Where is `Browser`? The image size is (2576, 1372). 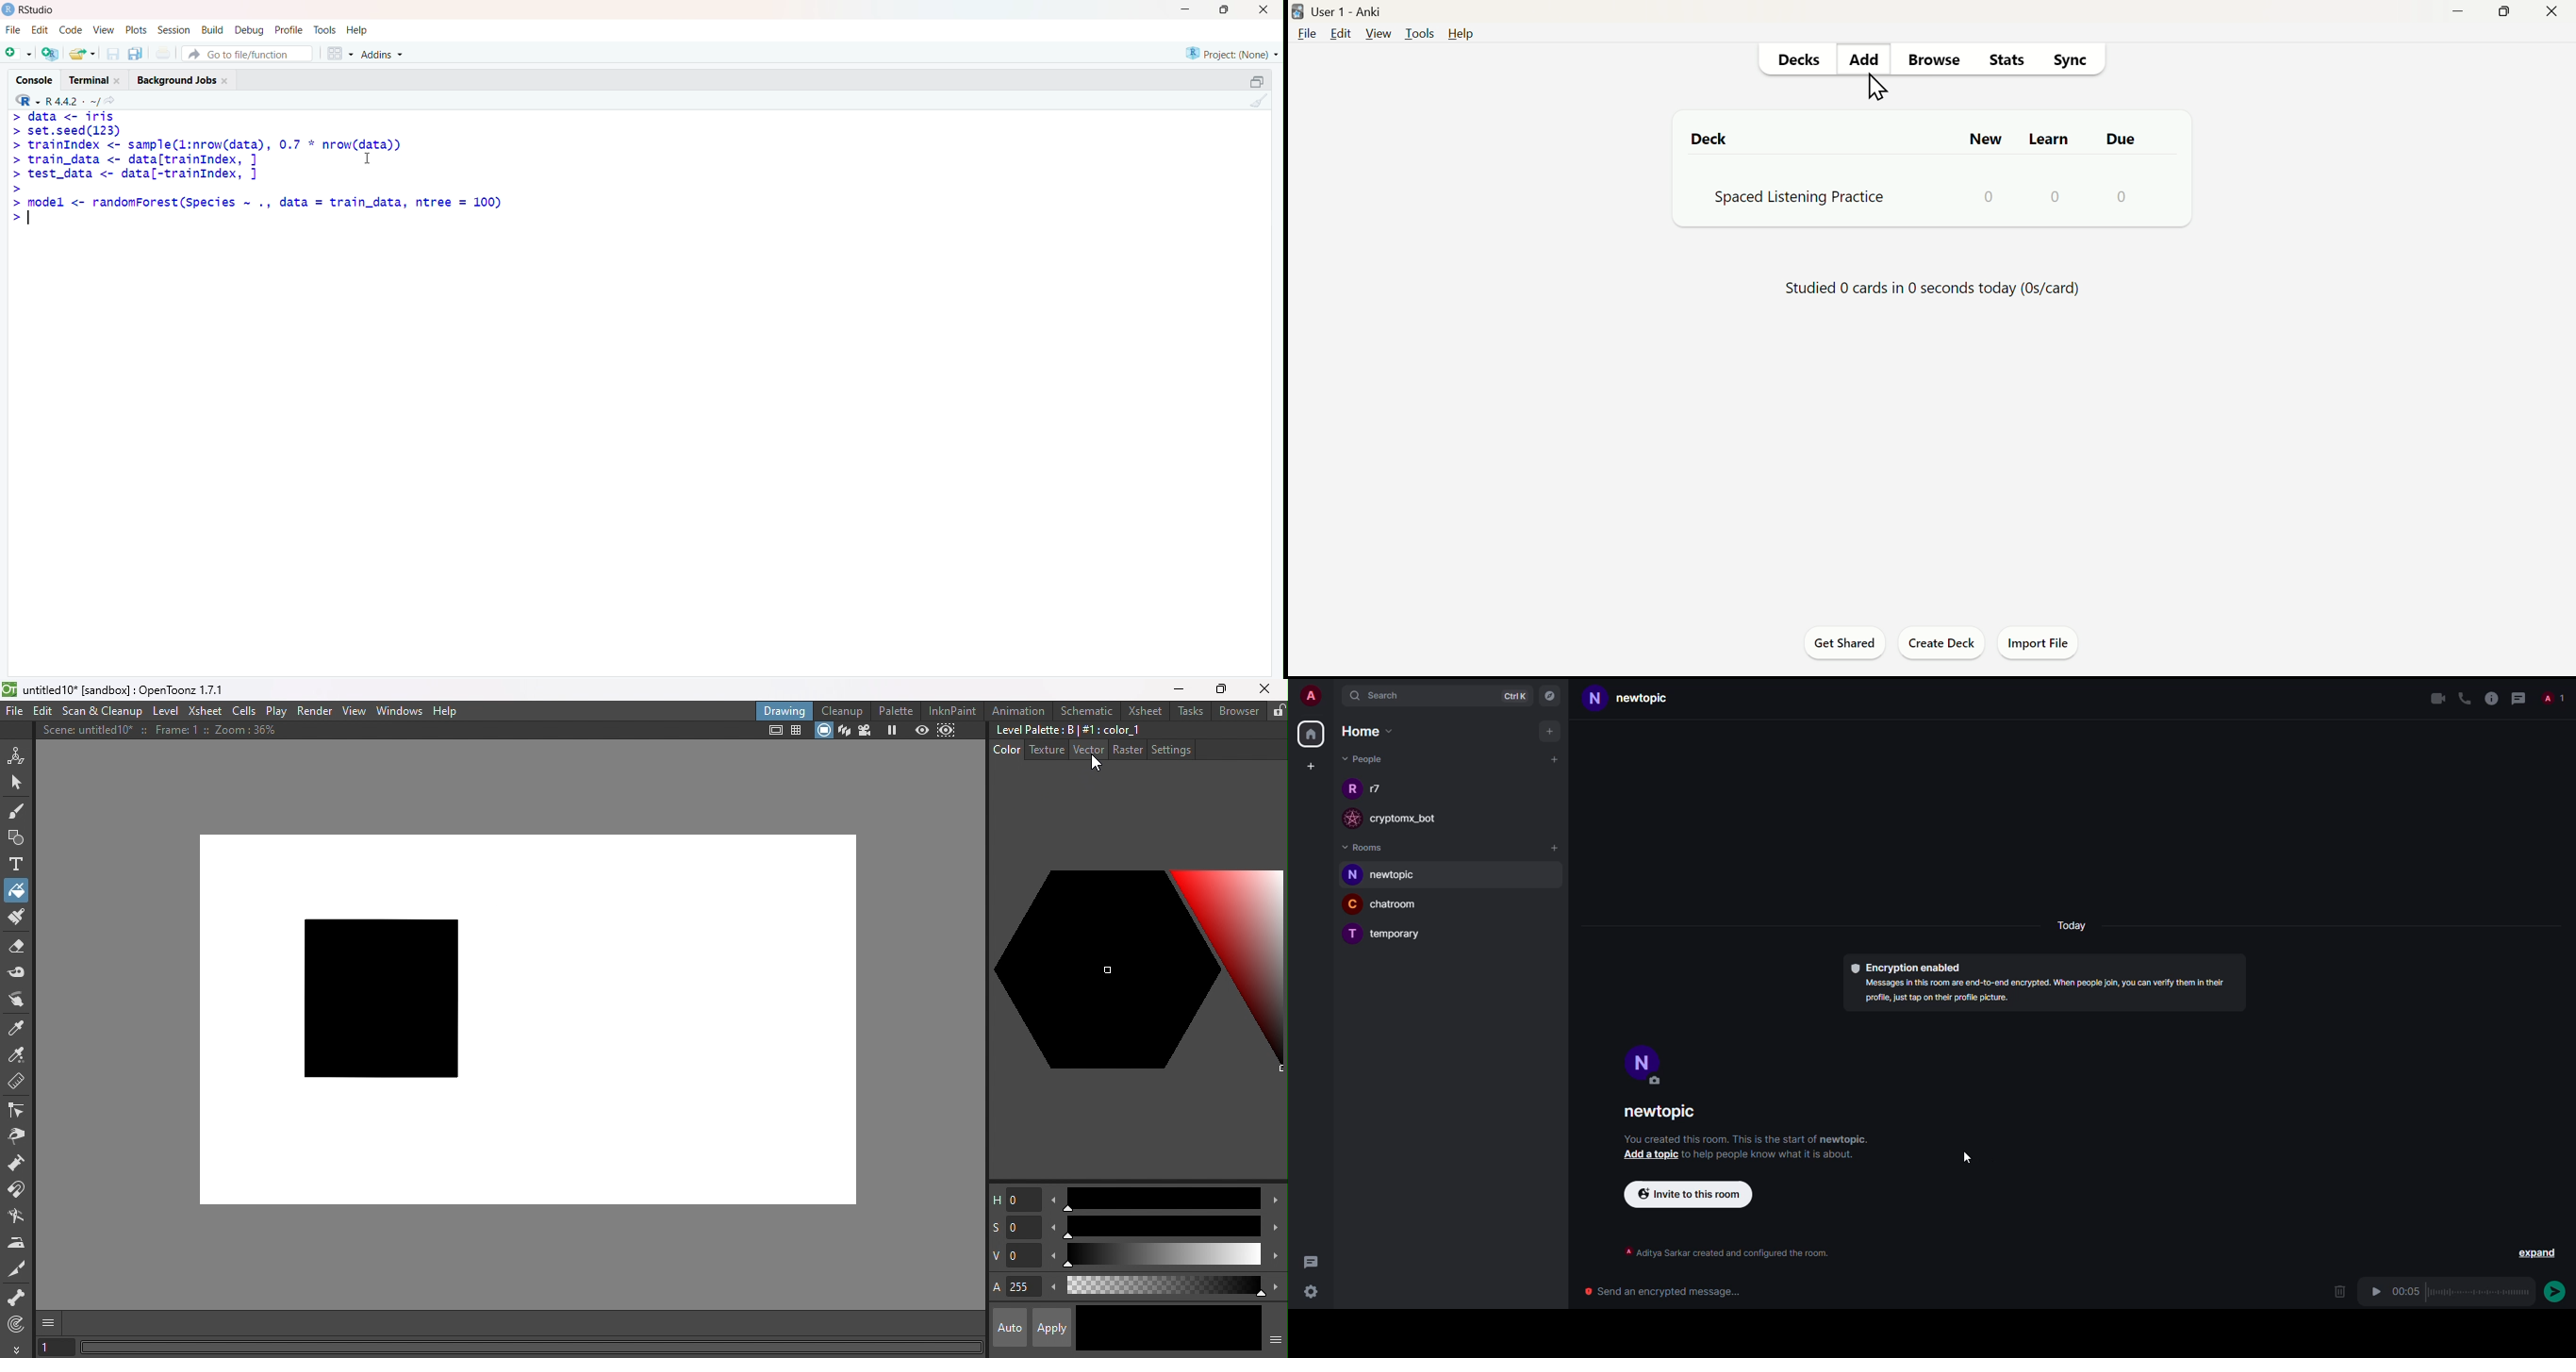 Browser is located at coordinates (1238, 710).